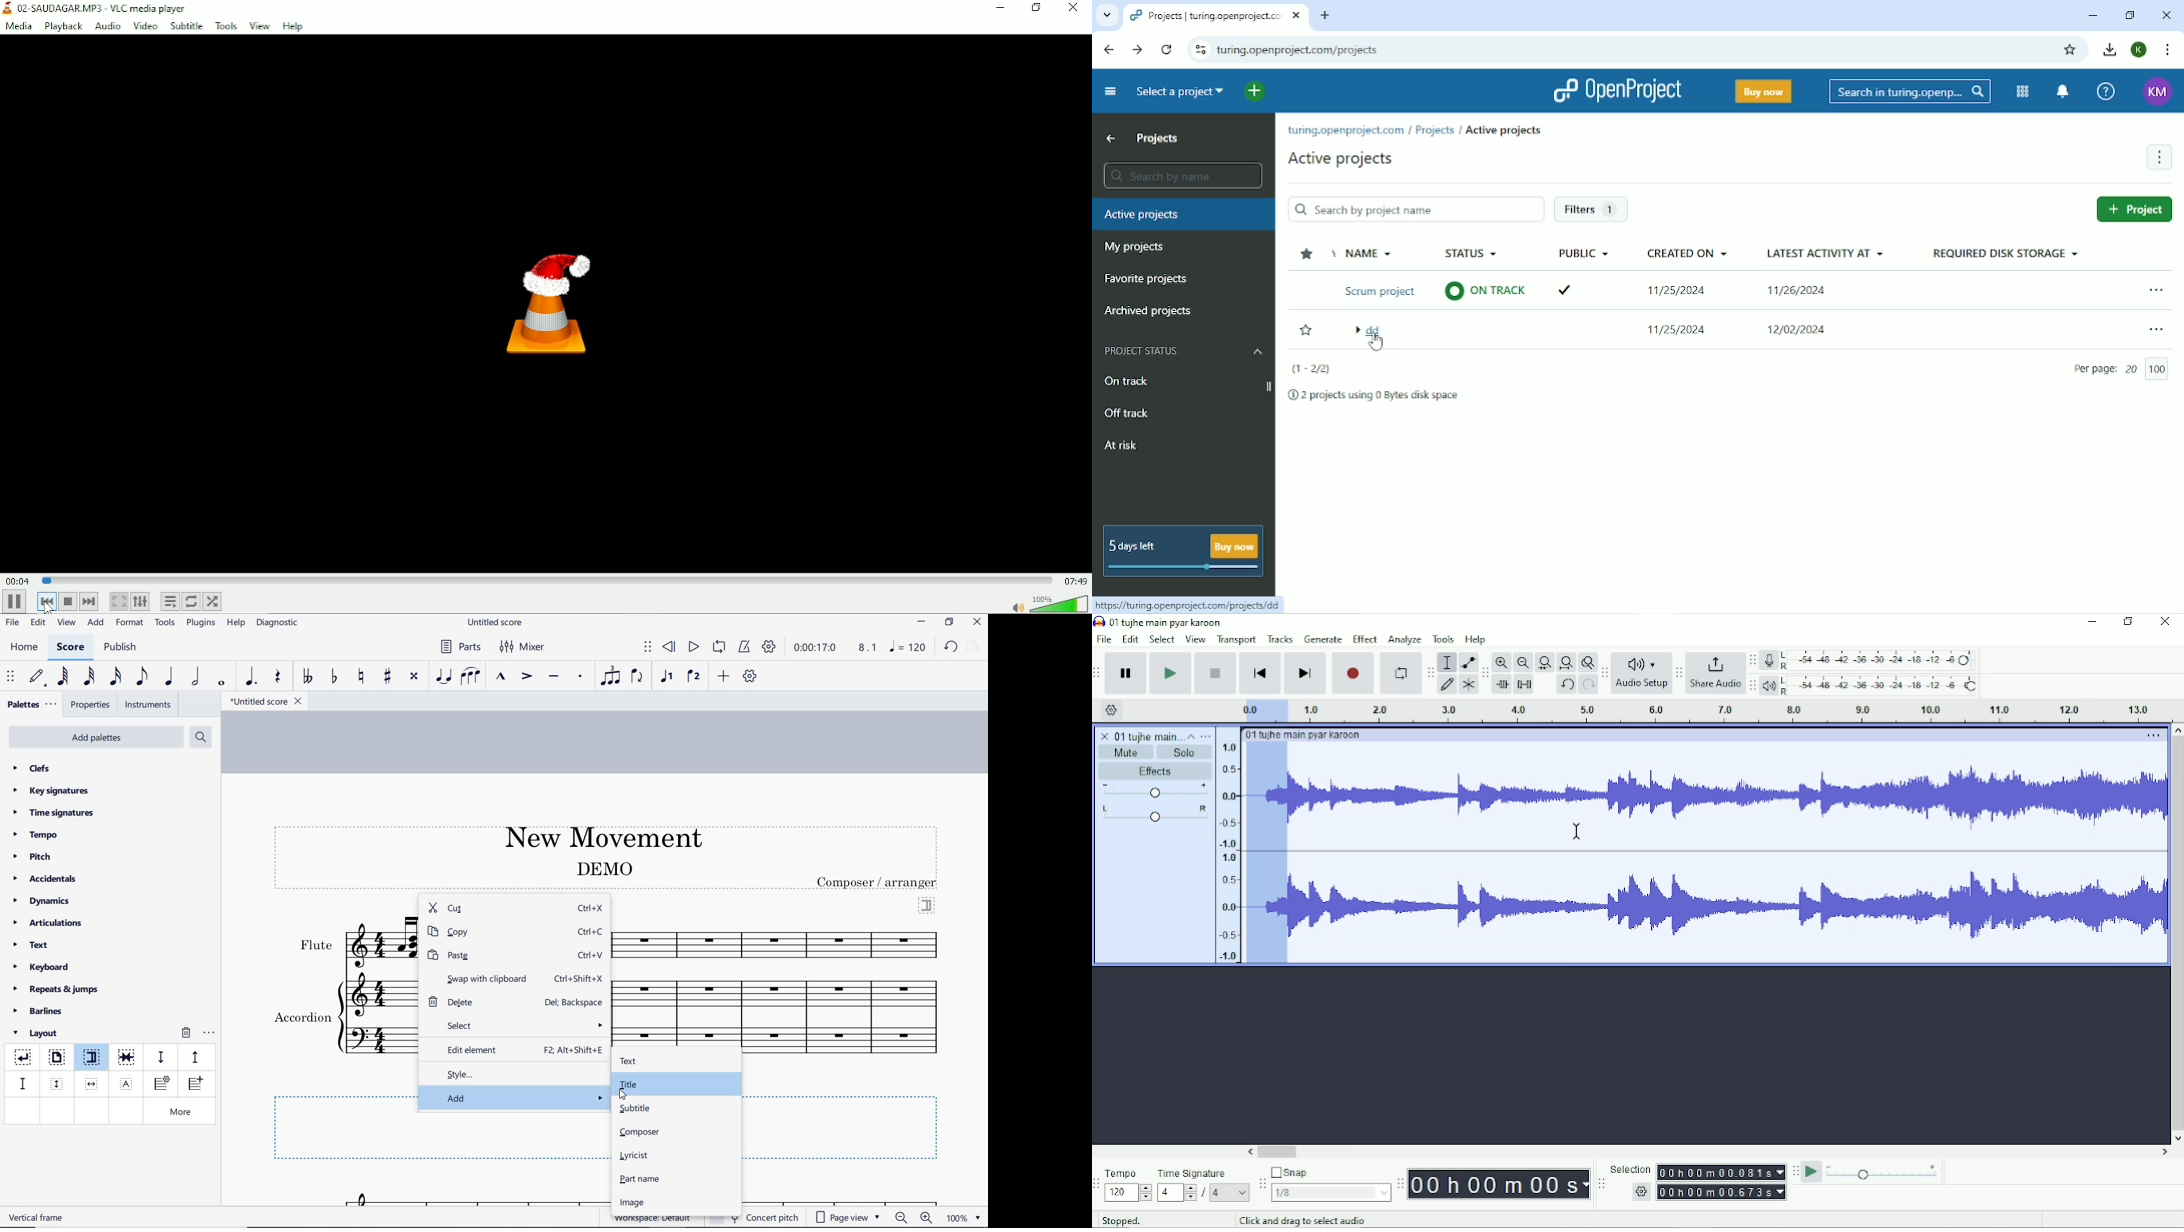  Describe the element at coordinates (302, 1019) in the screenshot. I see `text` at that location.